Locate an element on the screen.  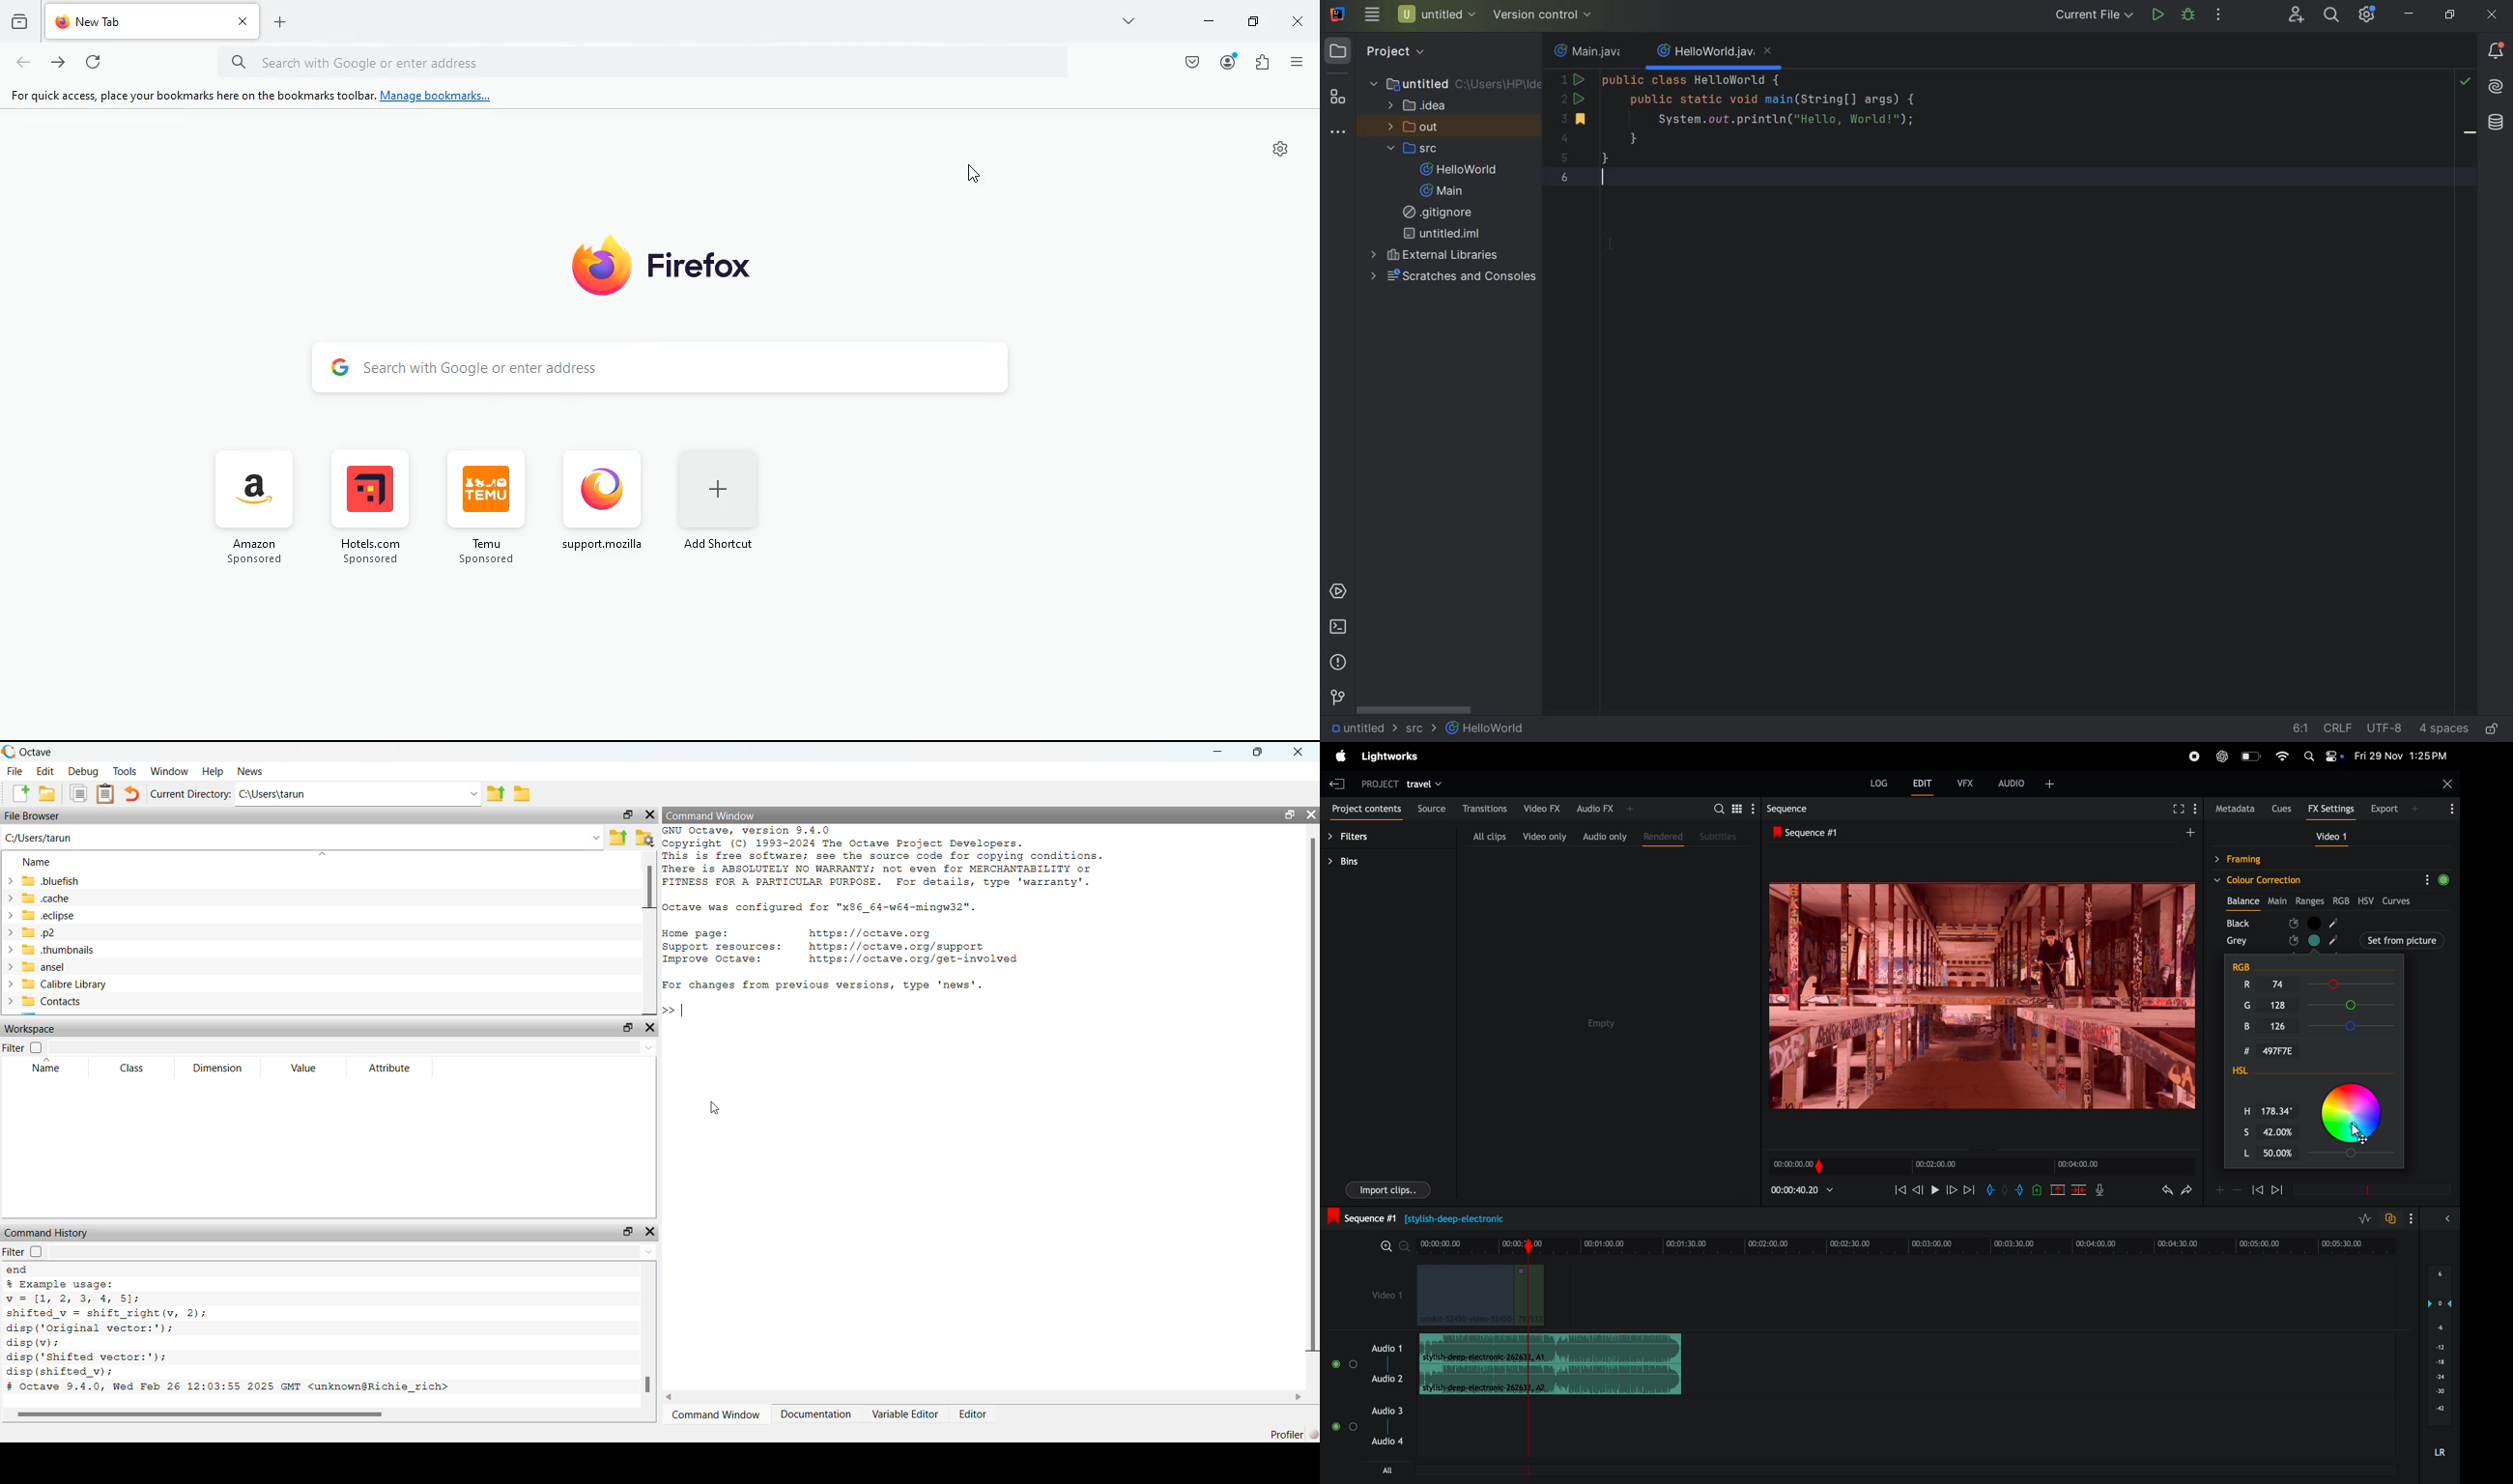
delete is located at coordinates (2080, 1191).